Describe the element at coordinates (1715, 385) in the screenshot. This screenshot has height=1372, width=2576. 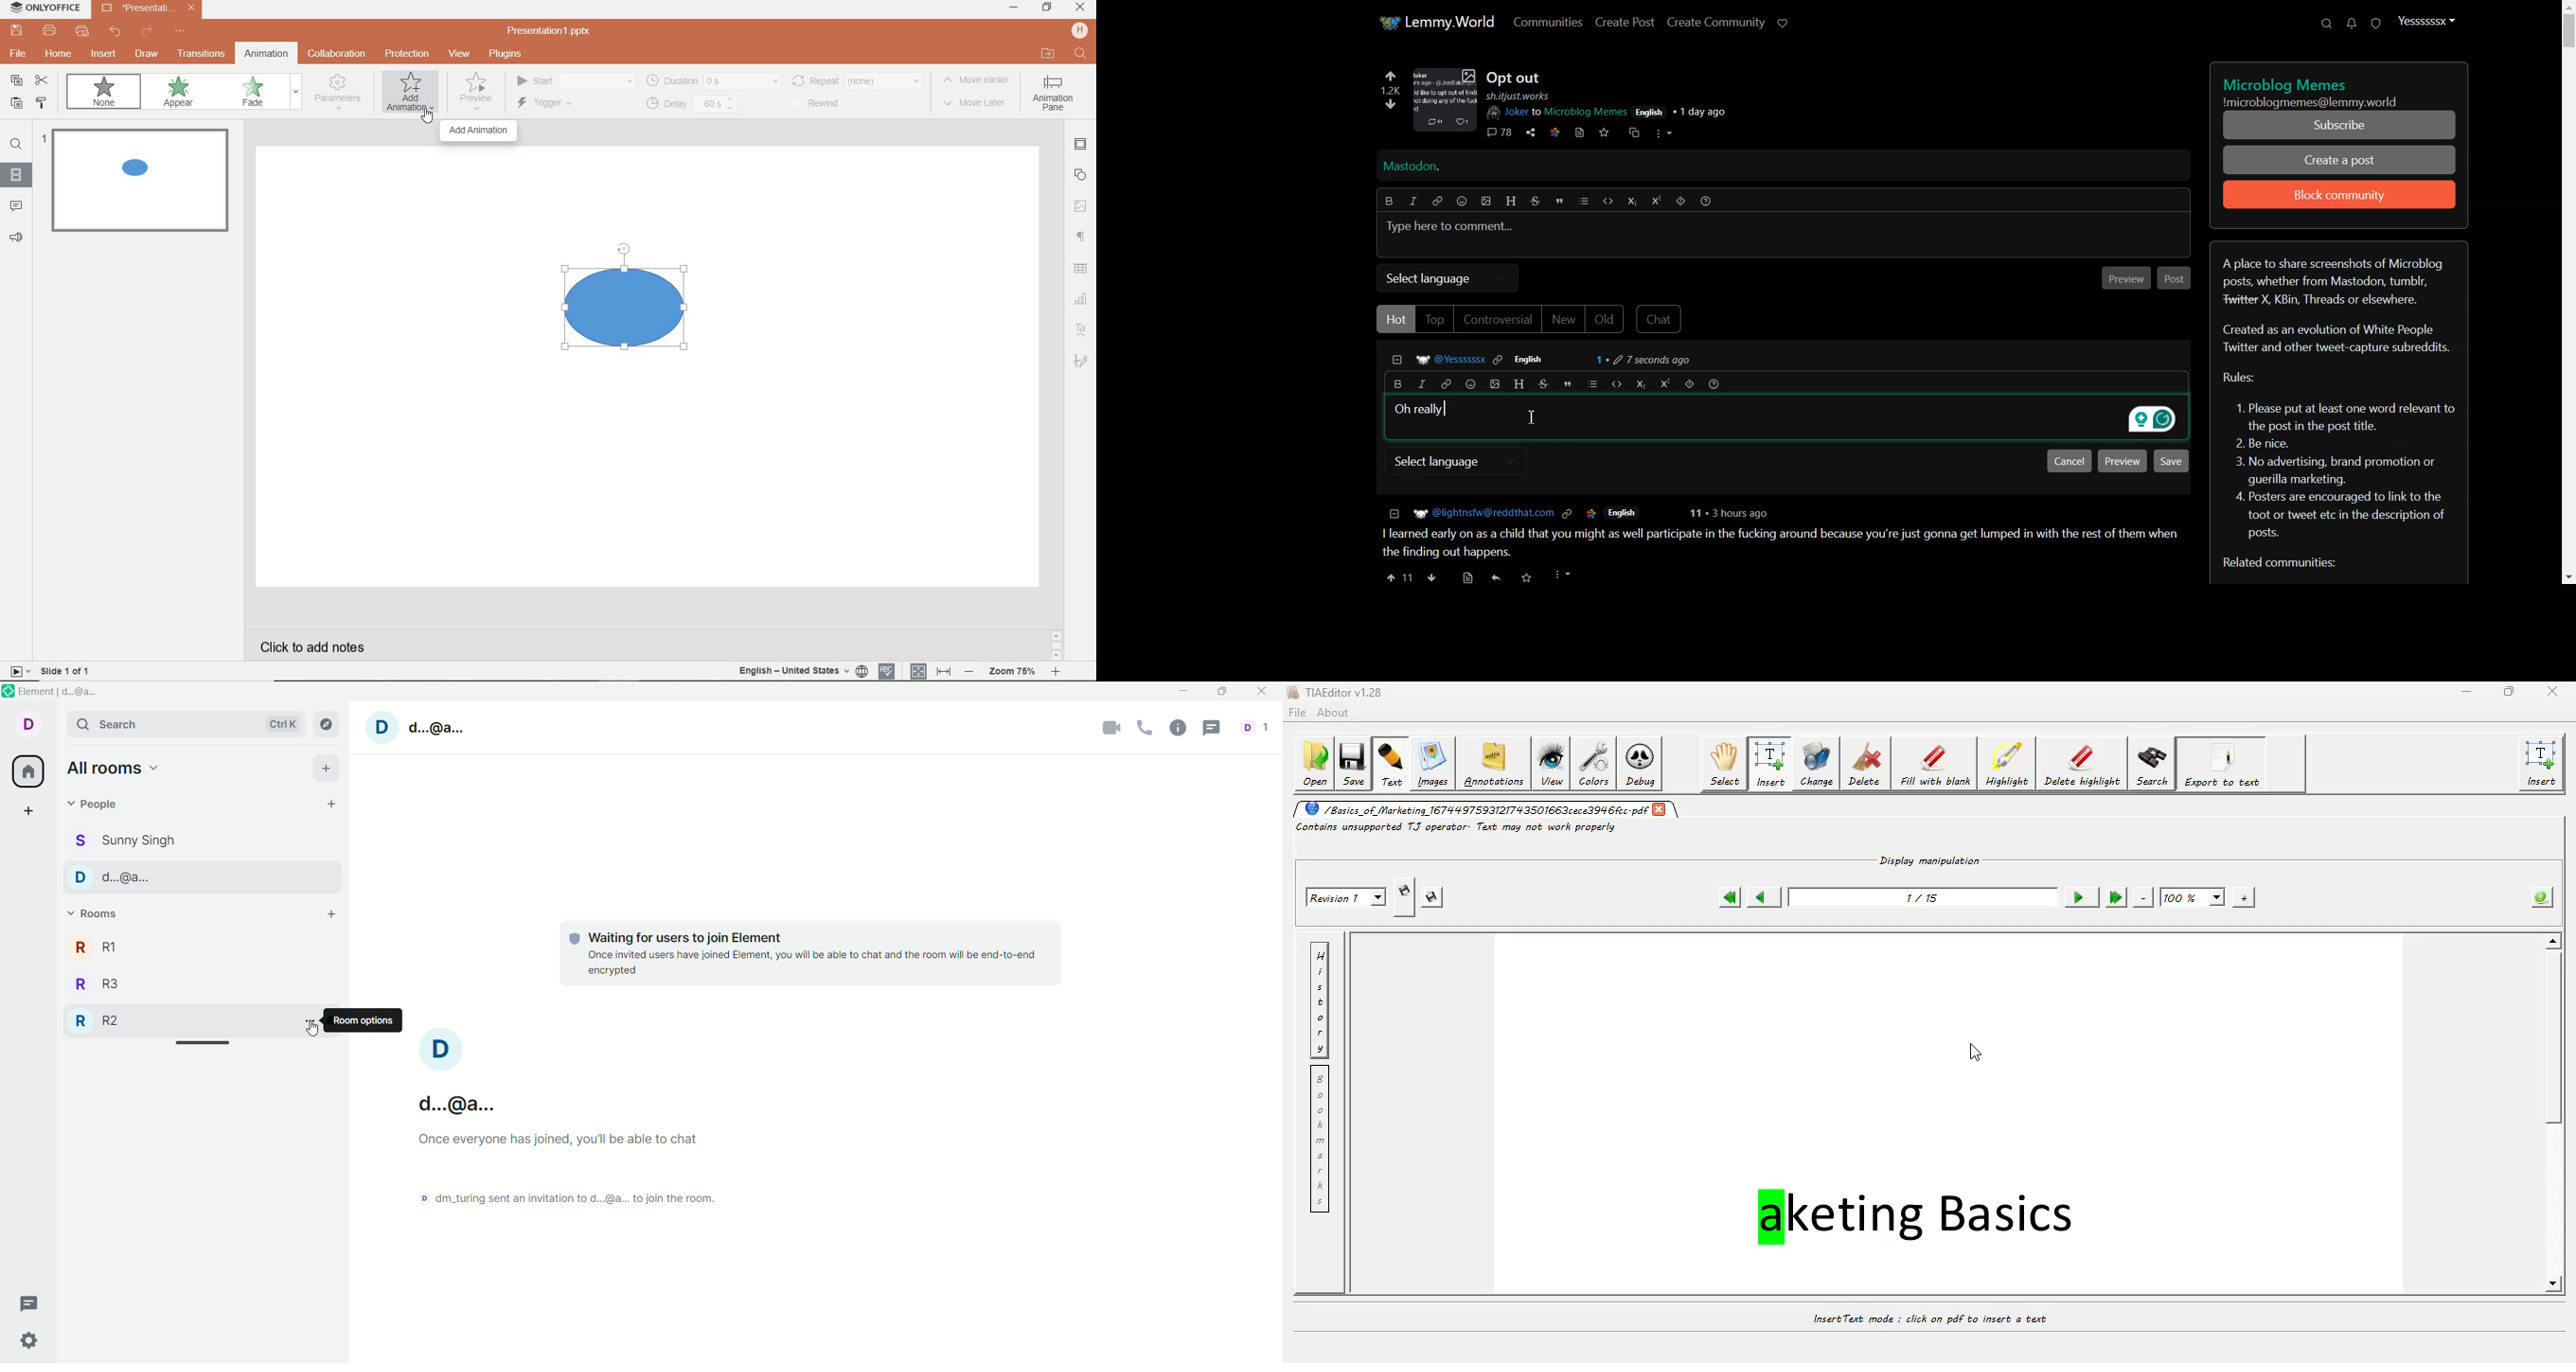
I see `Formatting help` at that location.